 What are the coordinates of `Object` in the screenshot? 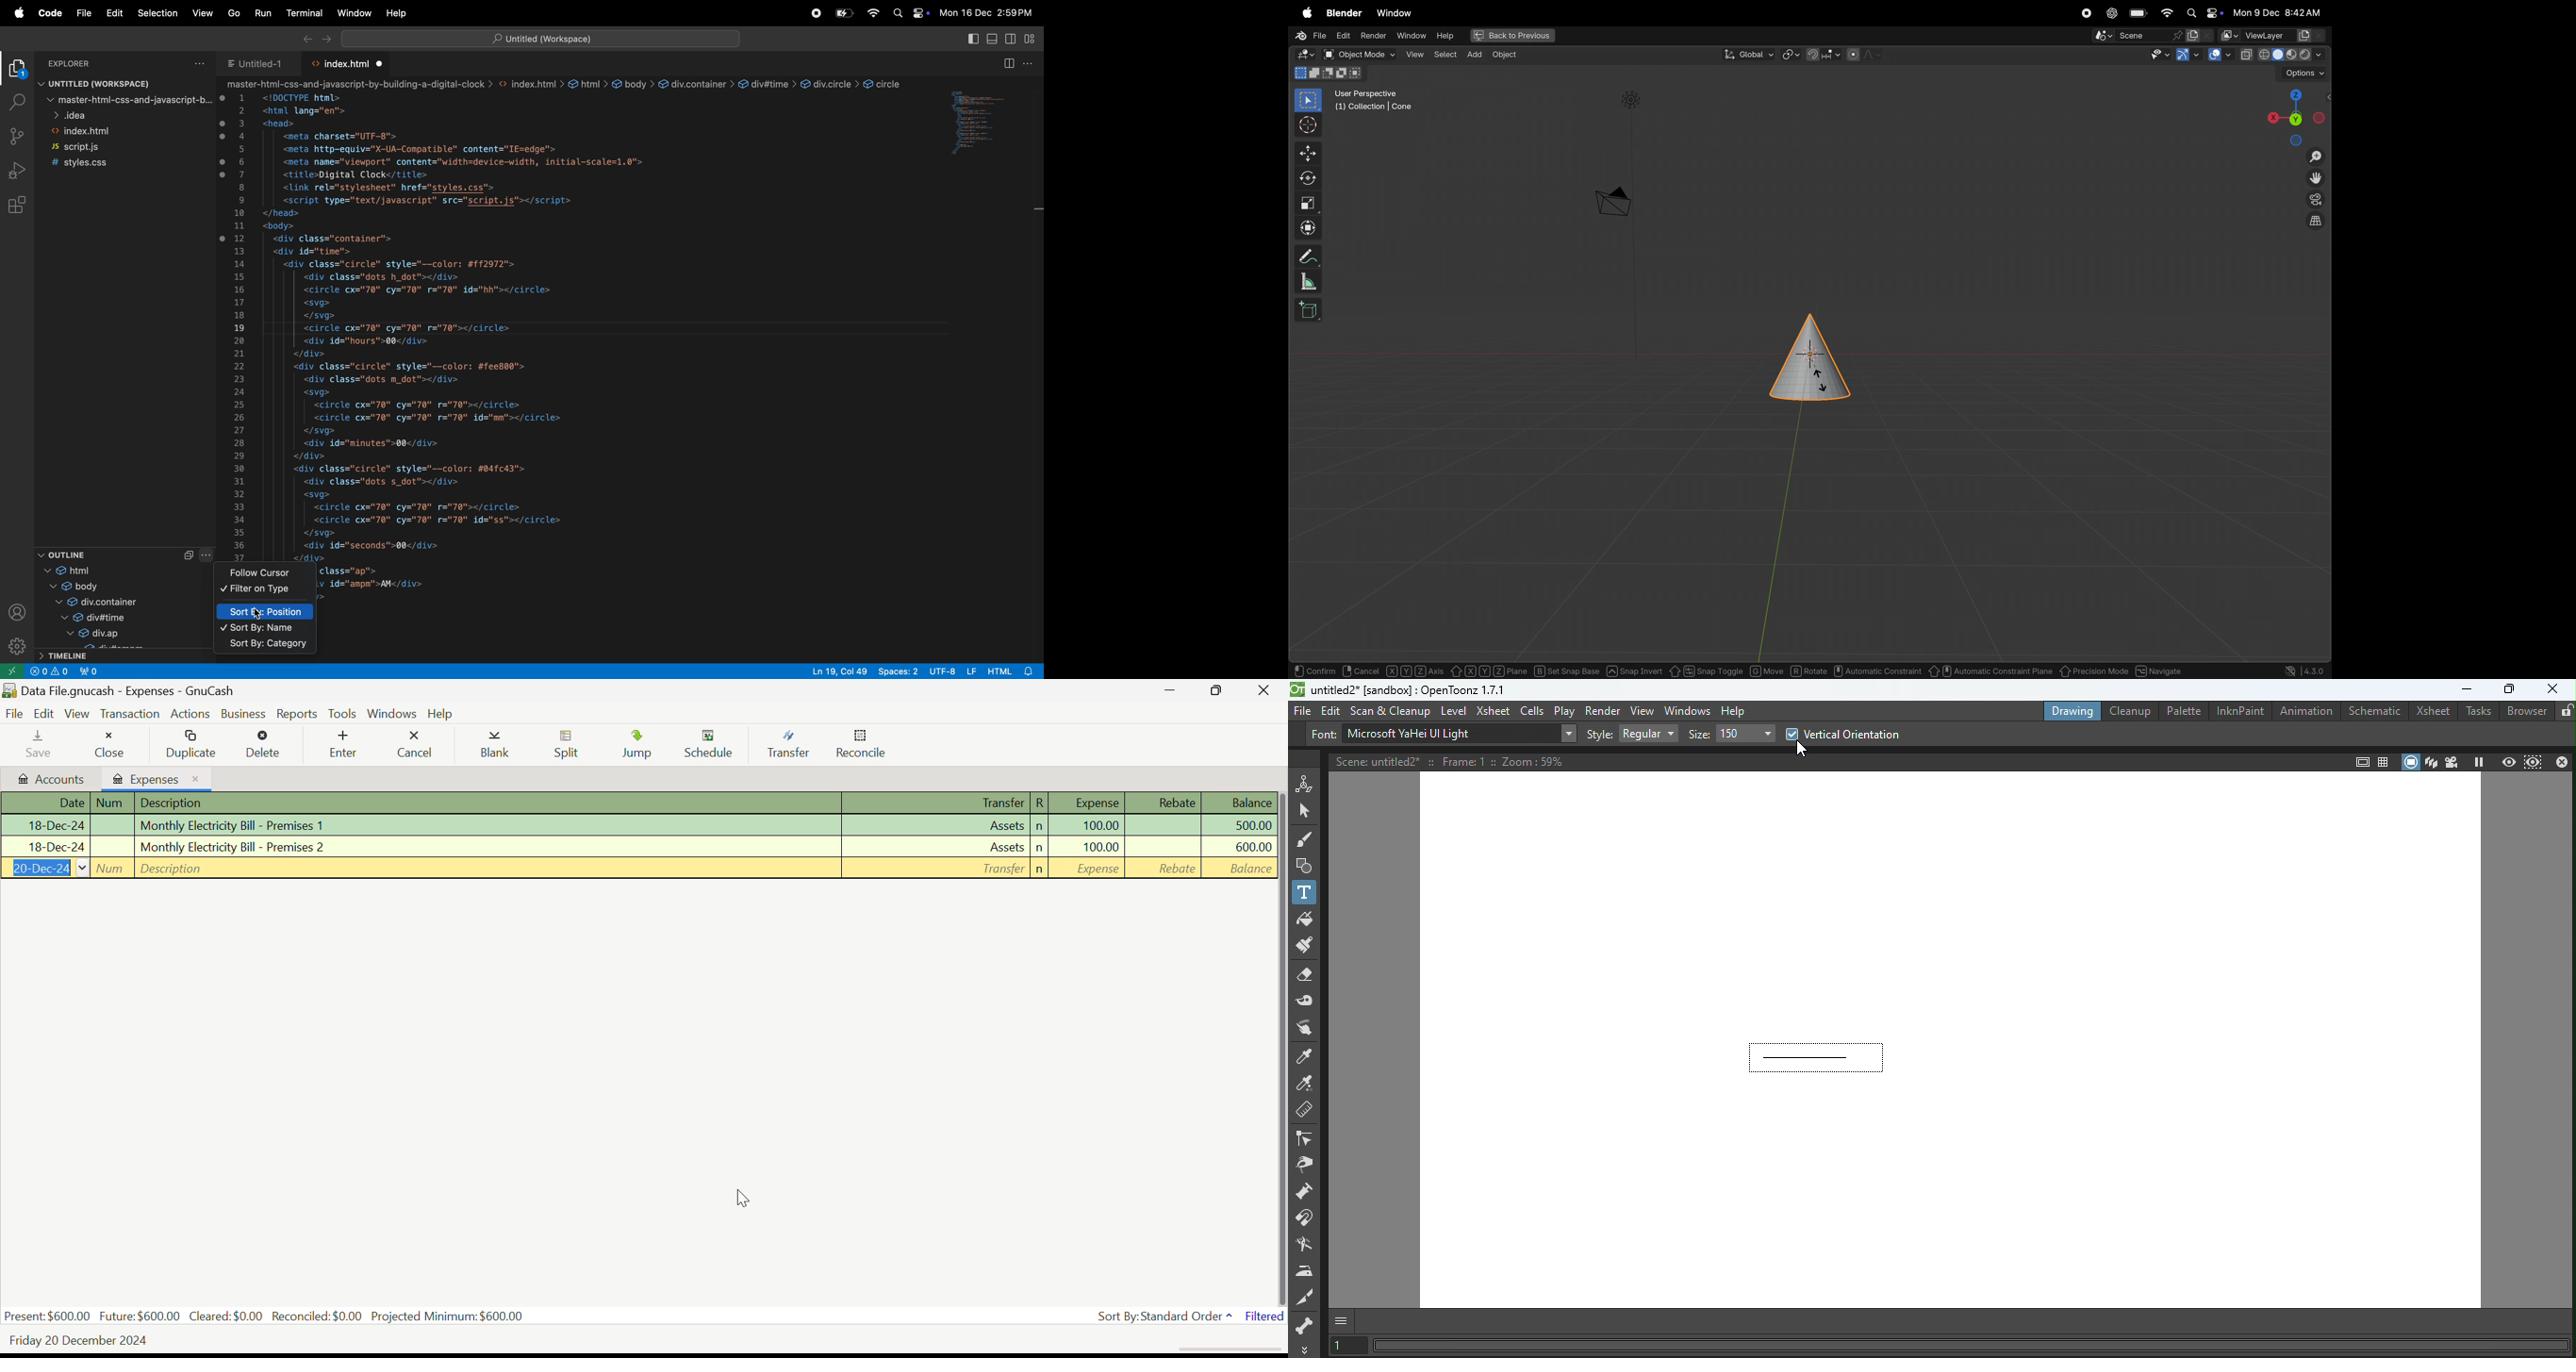 It's located at (1507, 55).